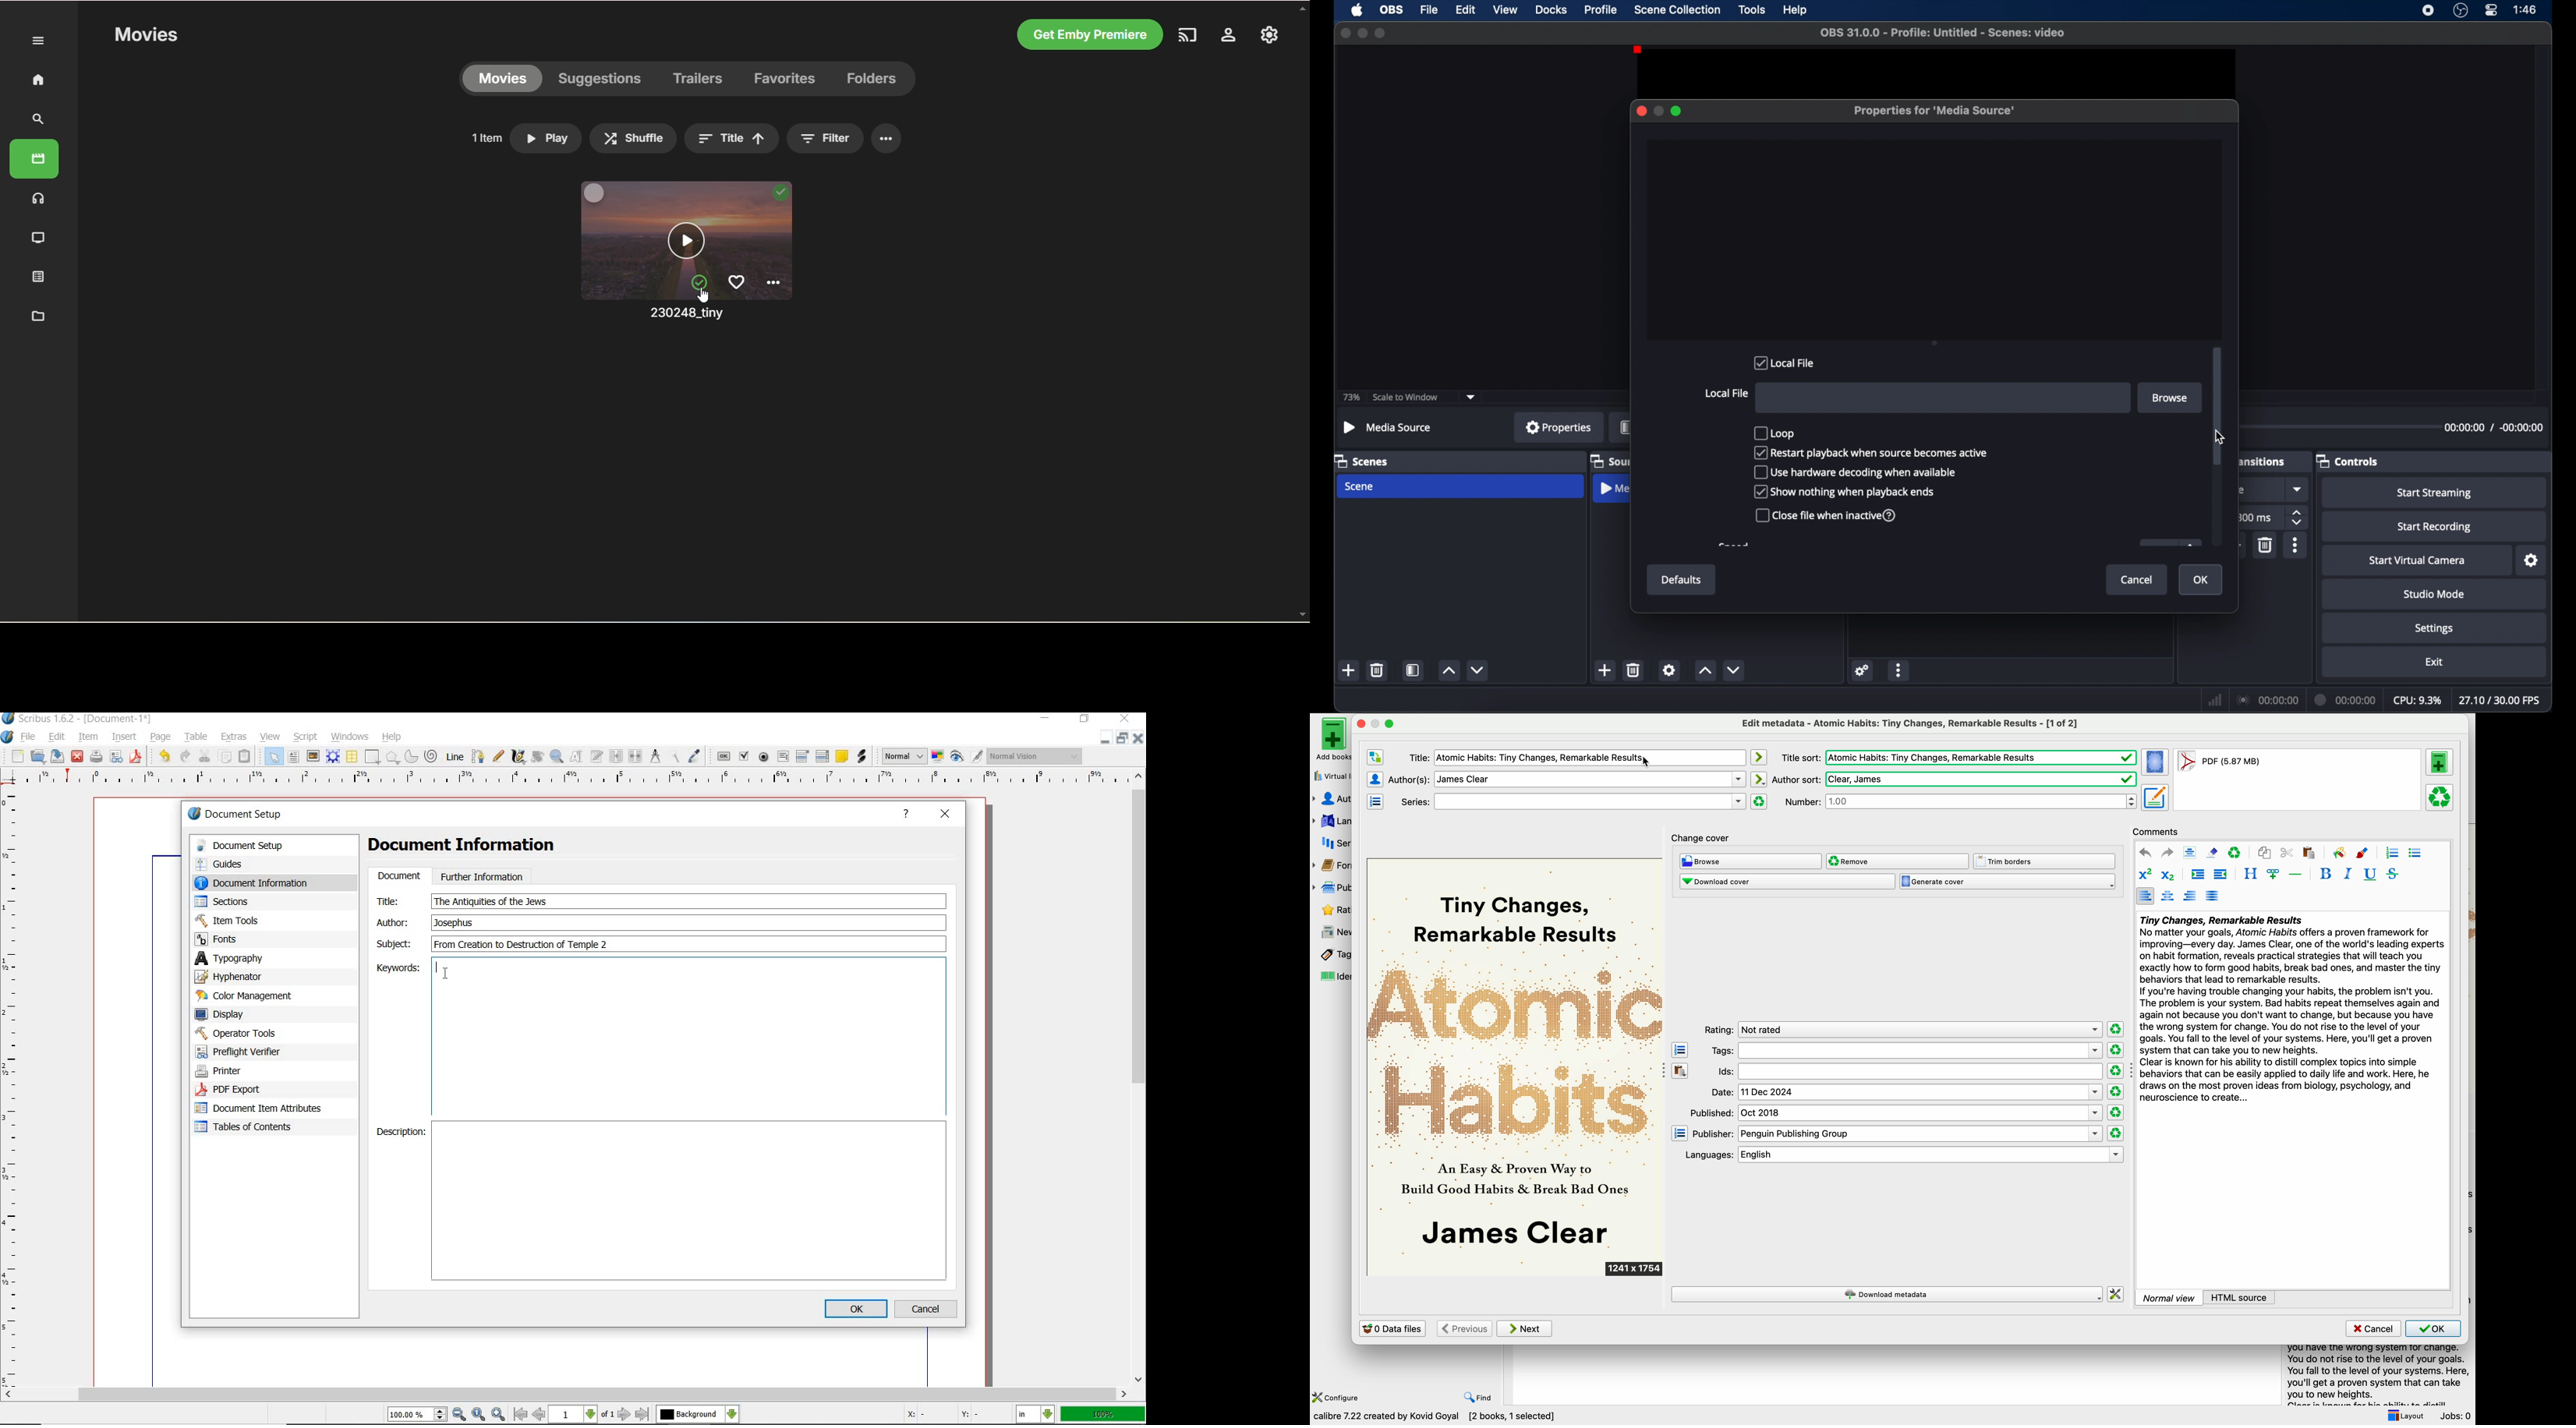 The height and width of the screenshot is (1428, 2576). What do you see at coordinates (96, 758) in the screenshot?
I see `print` at bounding box center [96, 758].